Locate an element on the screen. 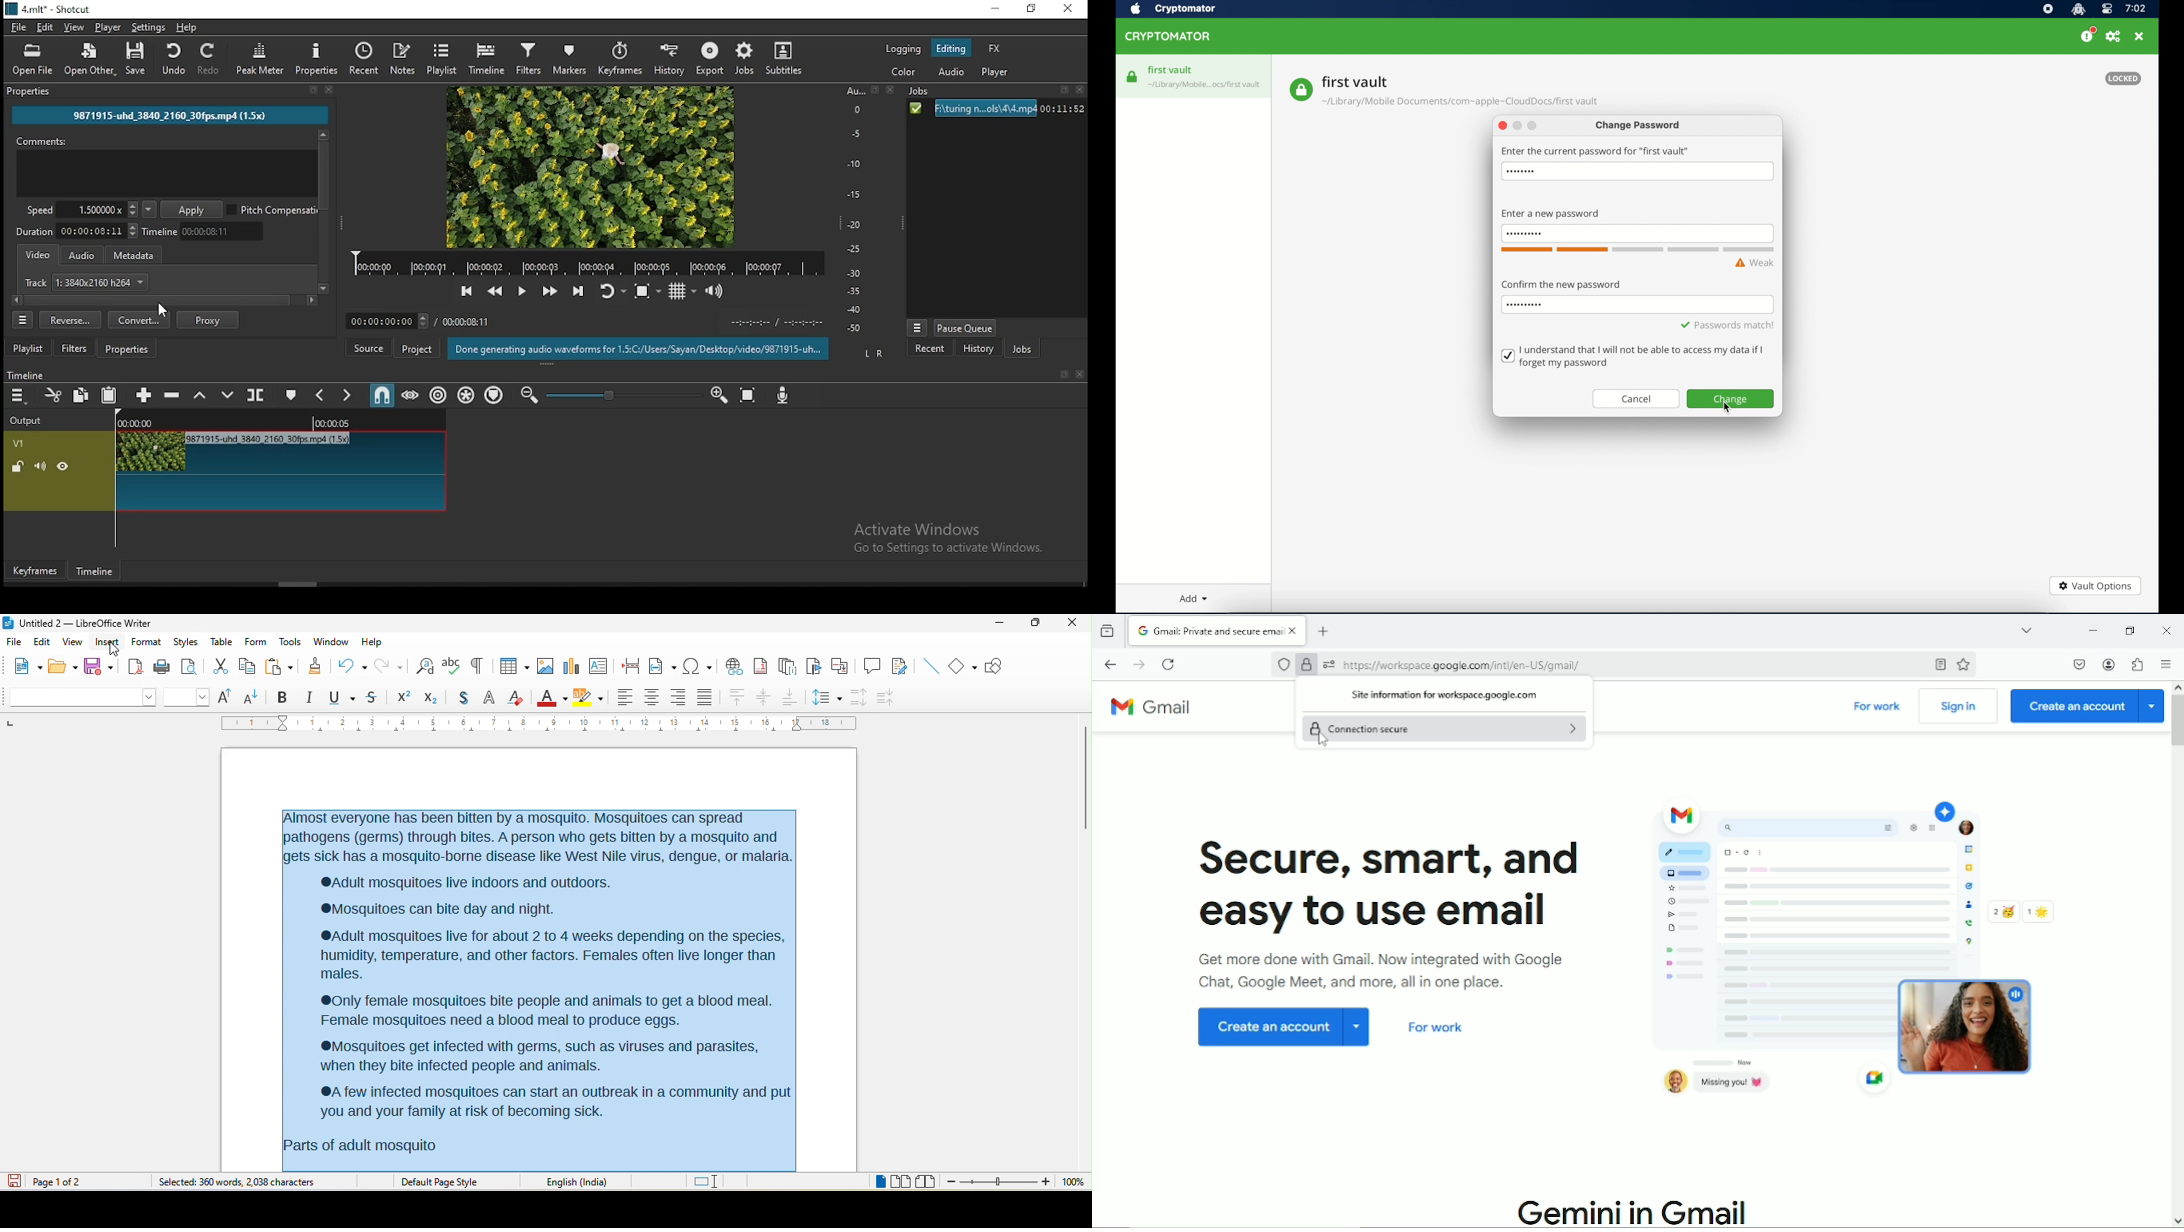 The height and width of the screenshot is (1232, 2184). edit is located at coordinates (45, 28).